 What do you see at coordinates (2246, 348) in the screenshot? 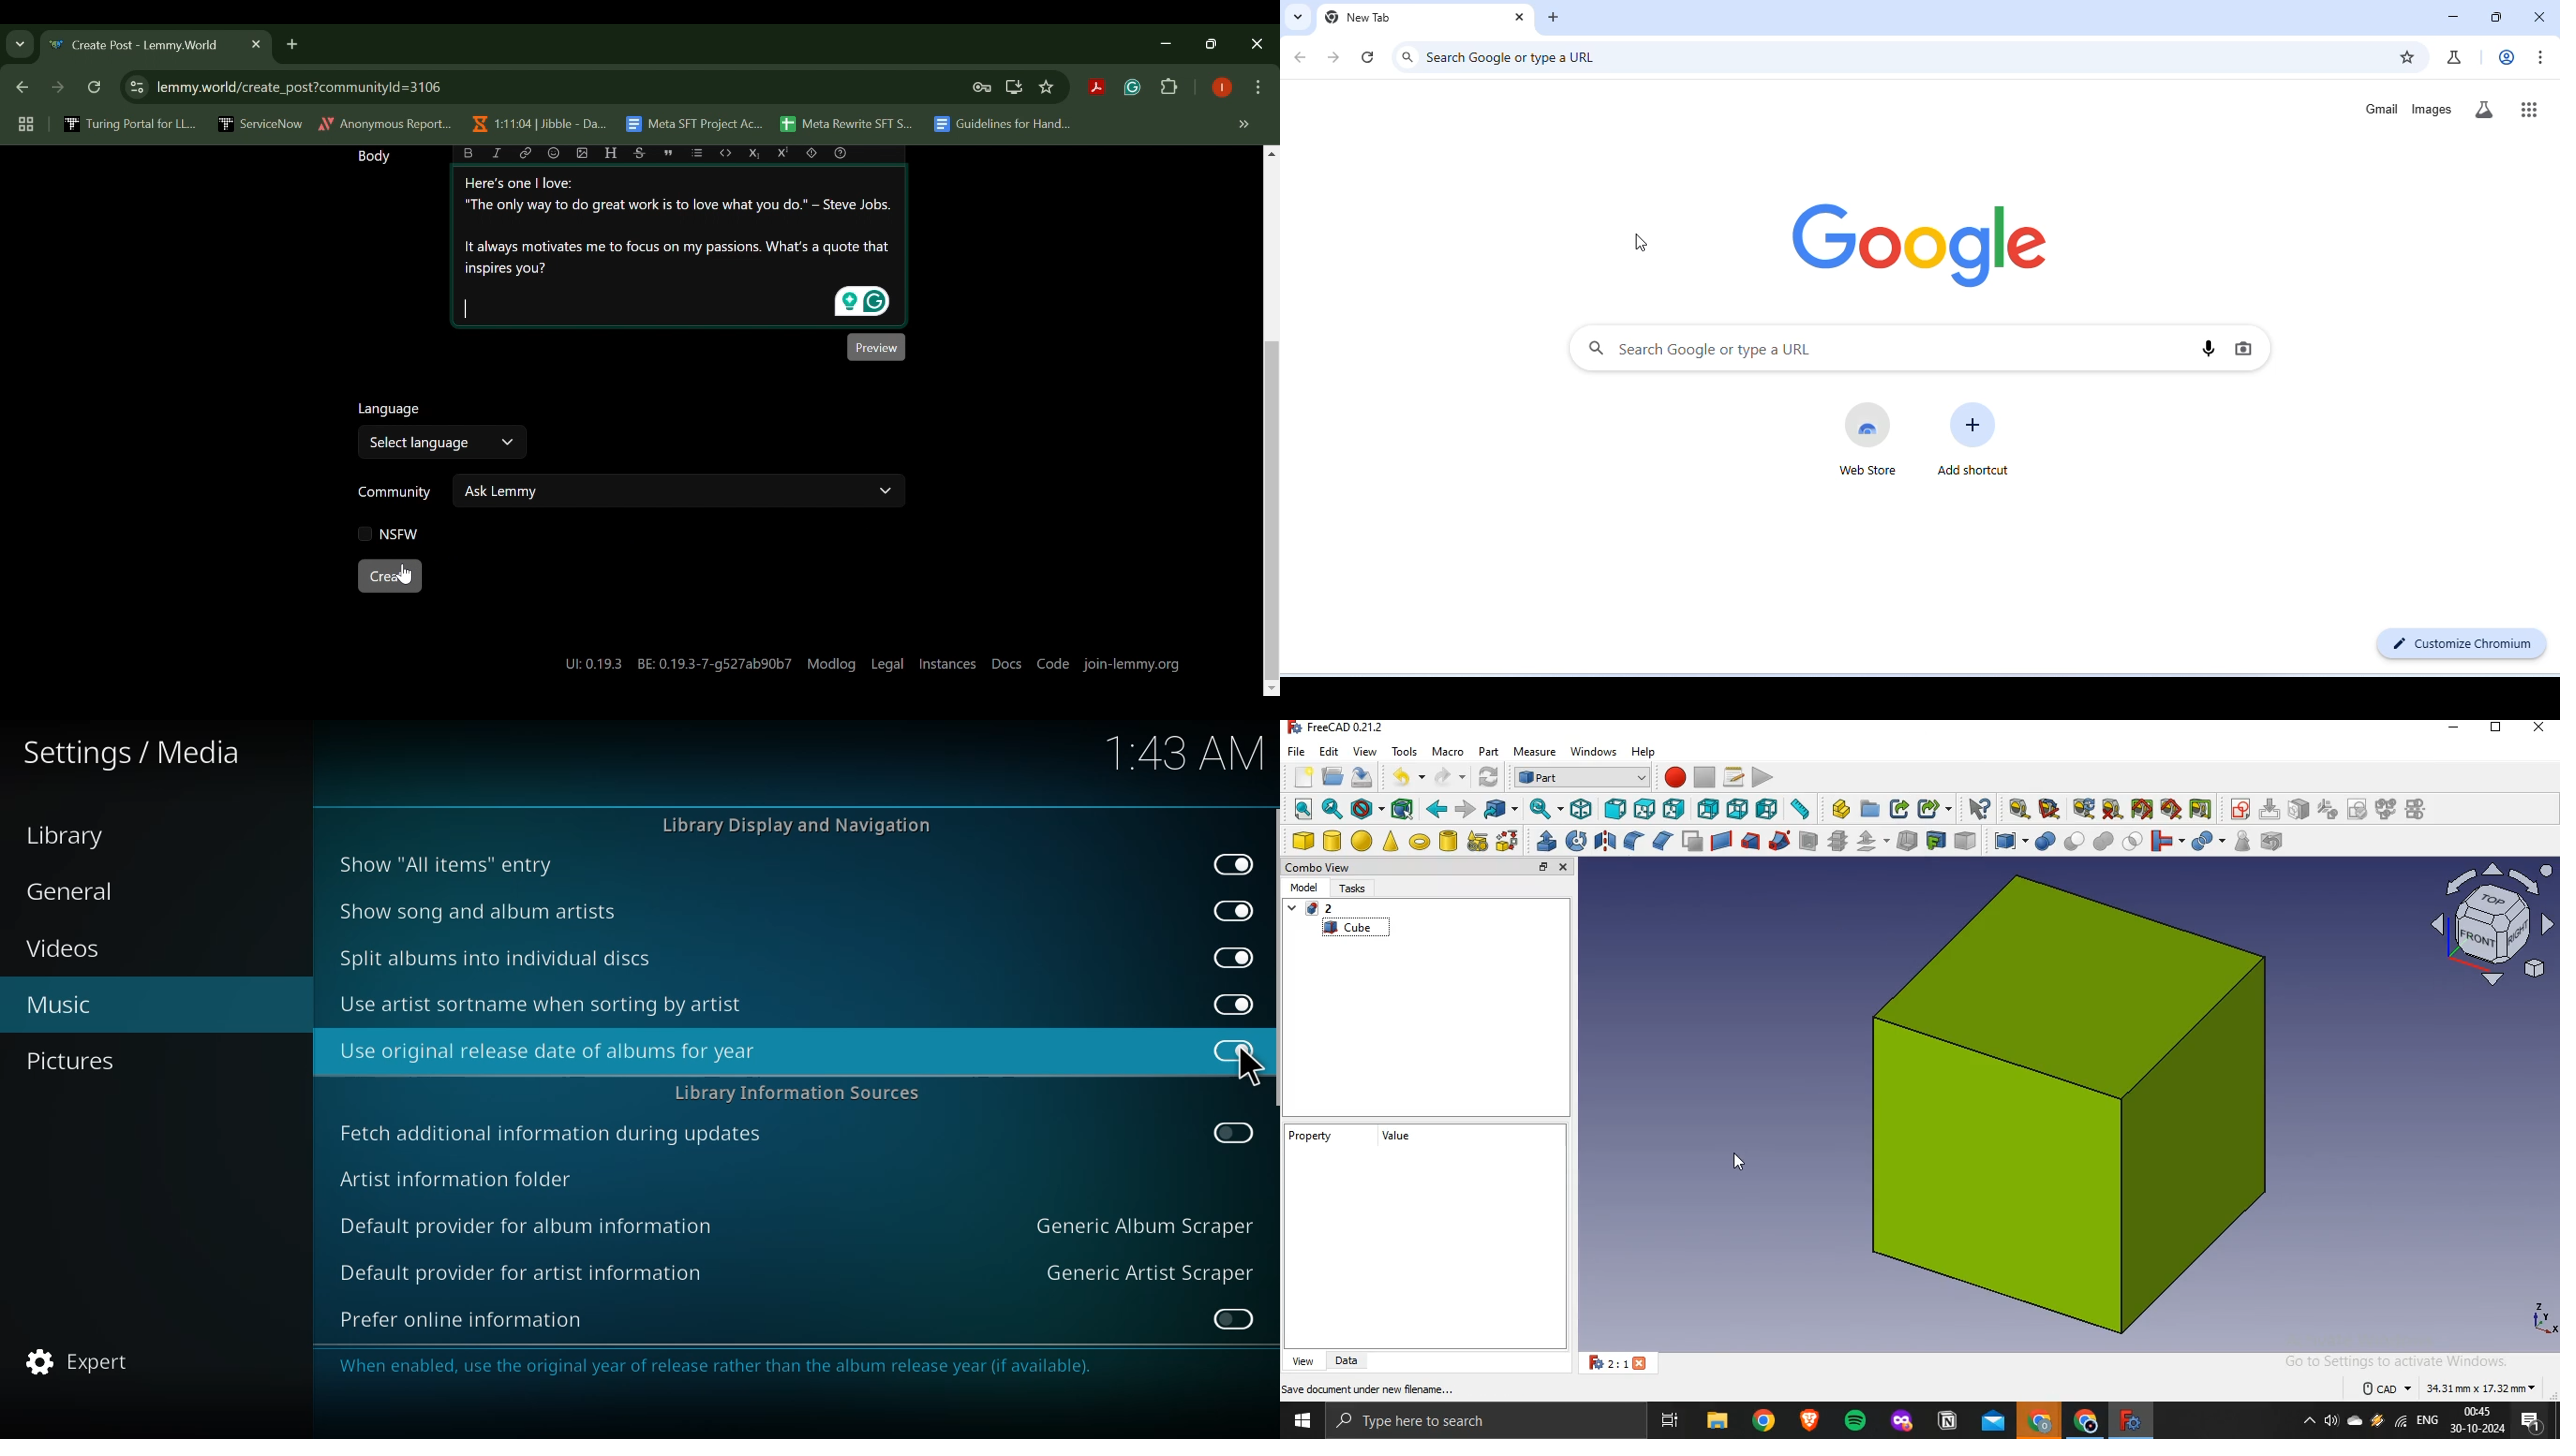
I see `image search` at bounding box center [2246, 348].